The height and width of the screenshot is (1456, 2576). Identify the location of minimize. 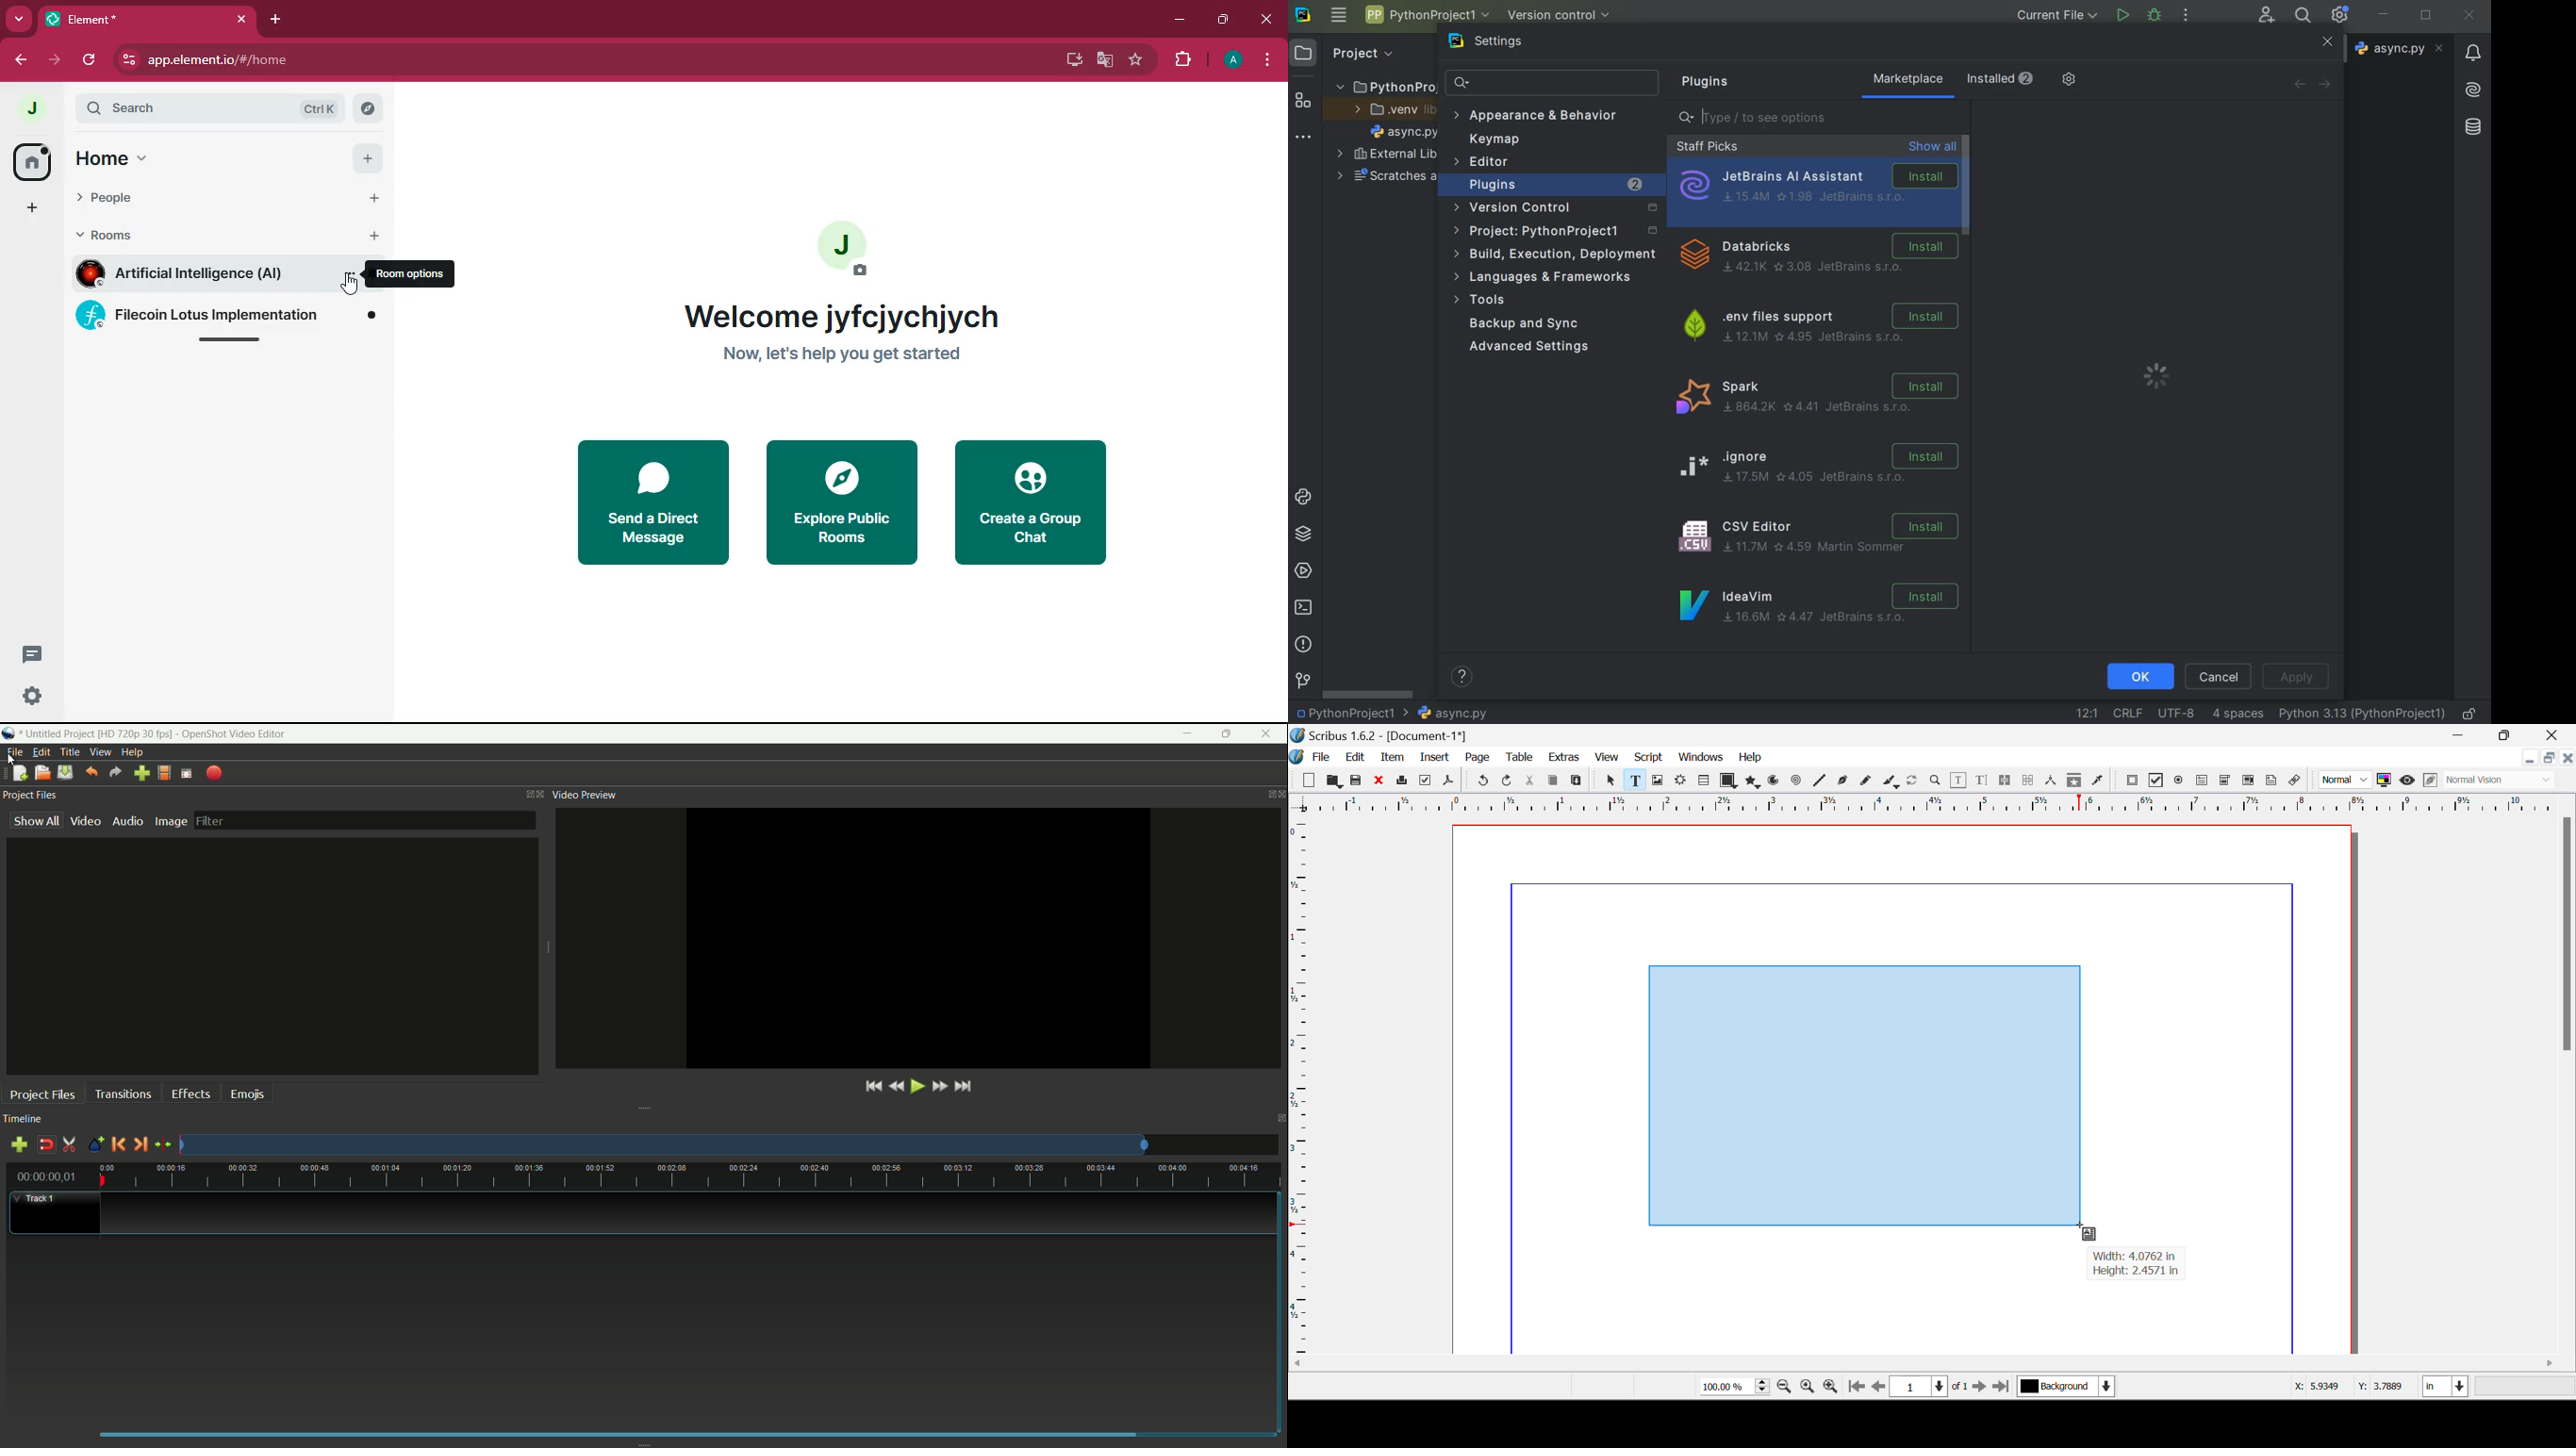
(1189, 734).